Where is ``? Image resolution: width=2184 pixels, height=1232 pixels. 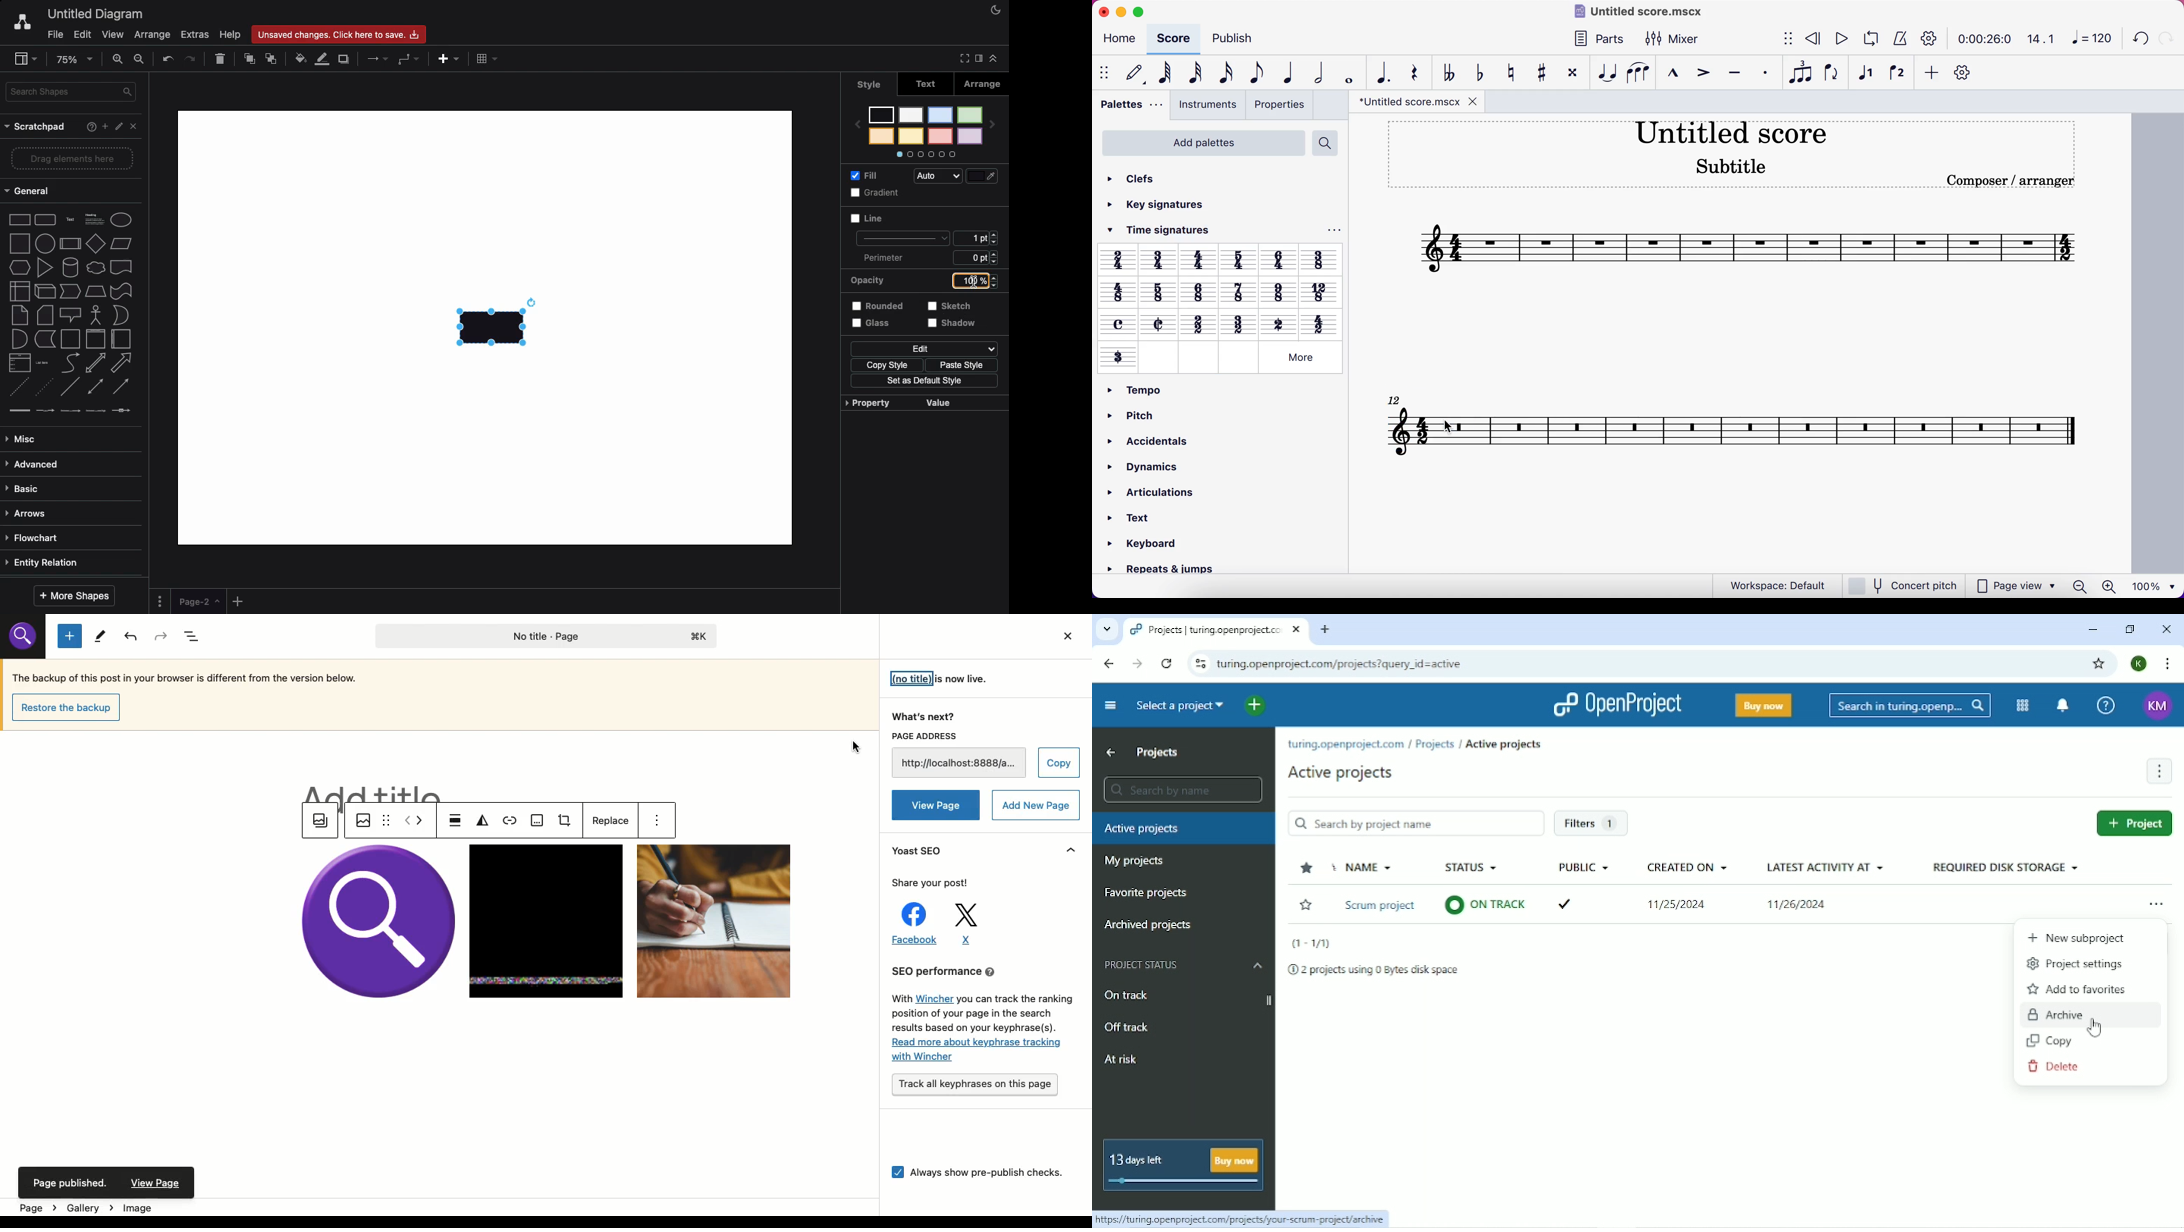  is located at coordinates (1278, 323).